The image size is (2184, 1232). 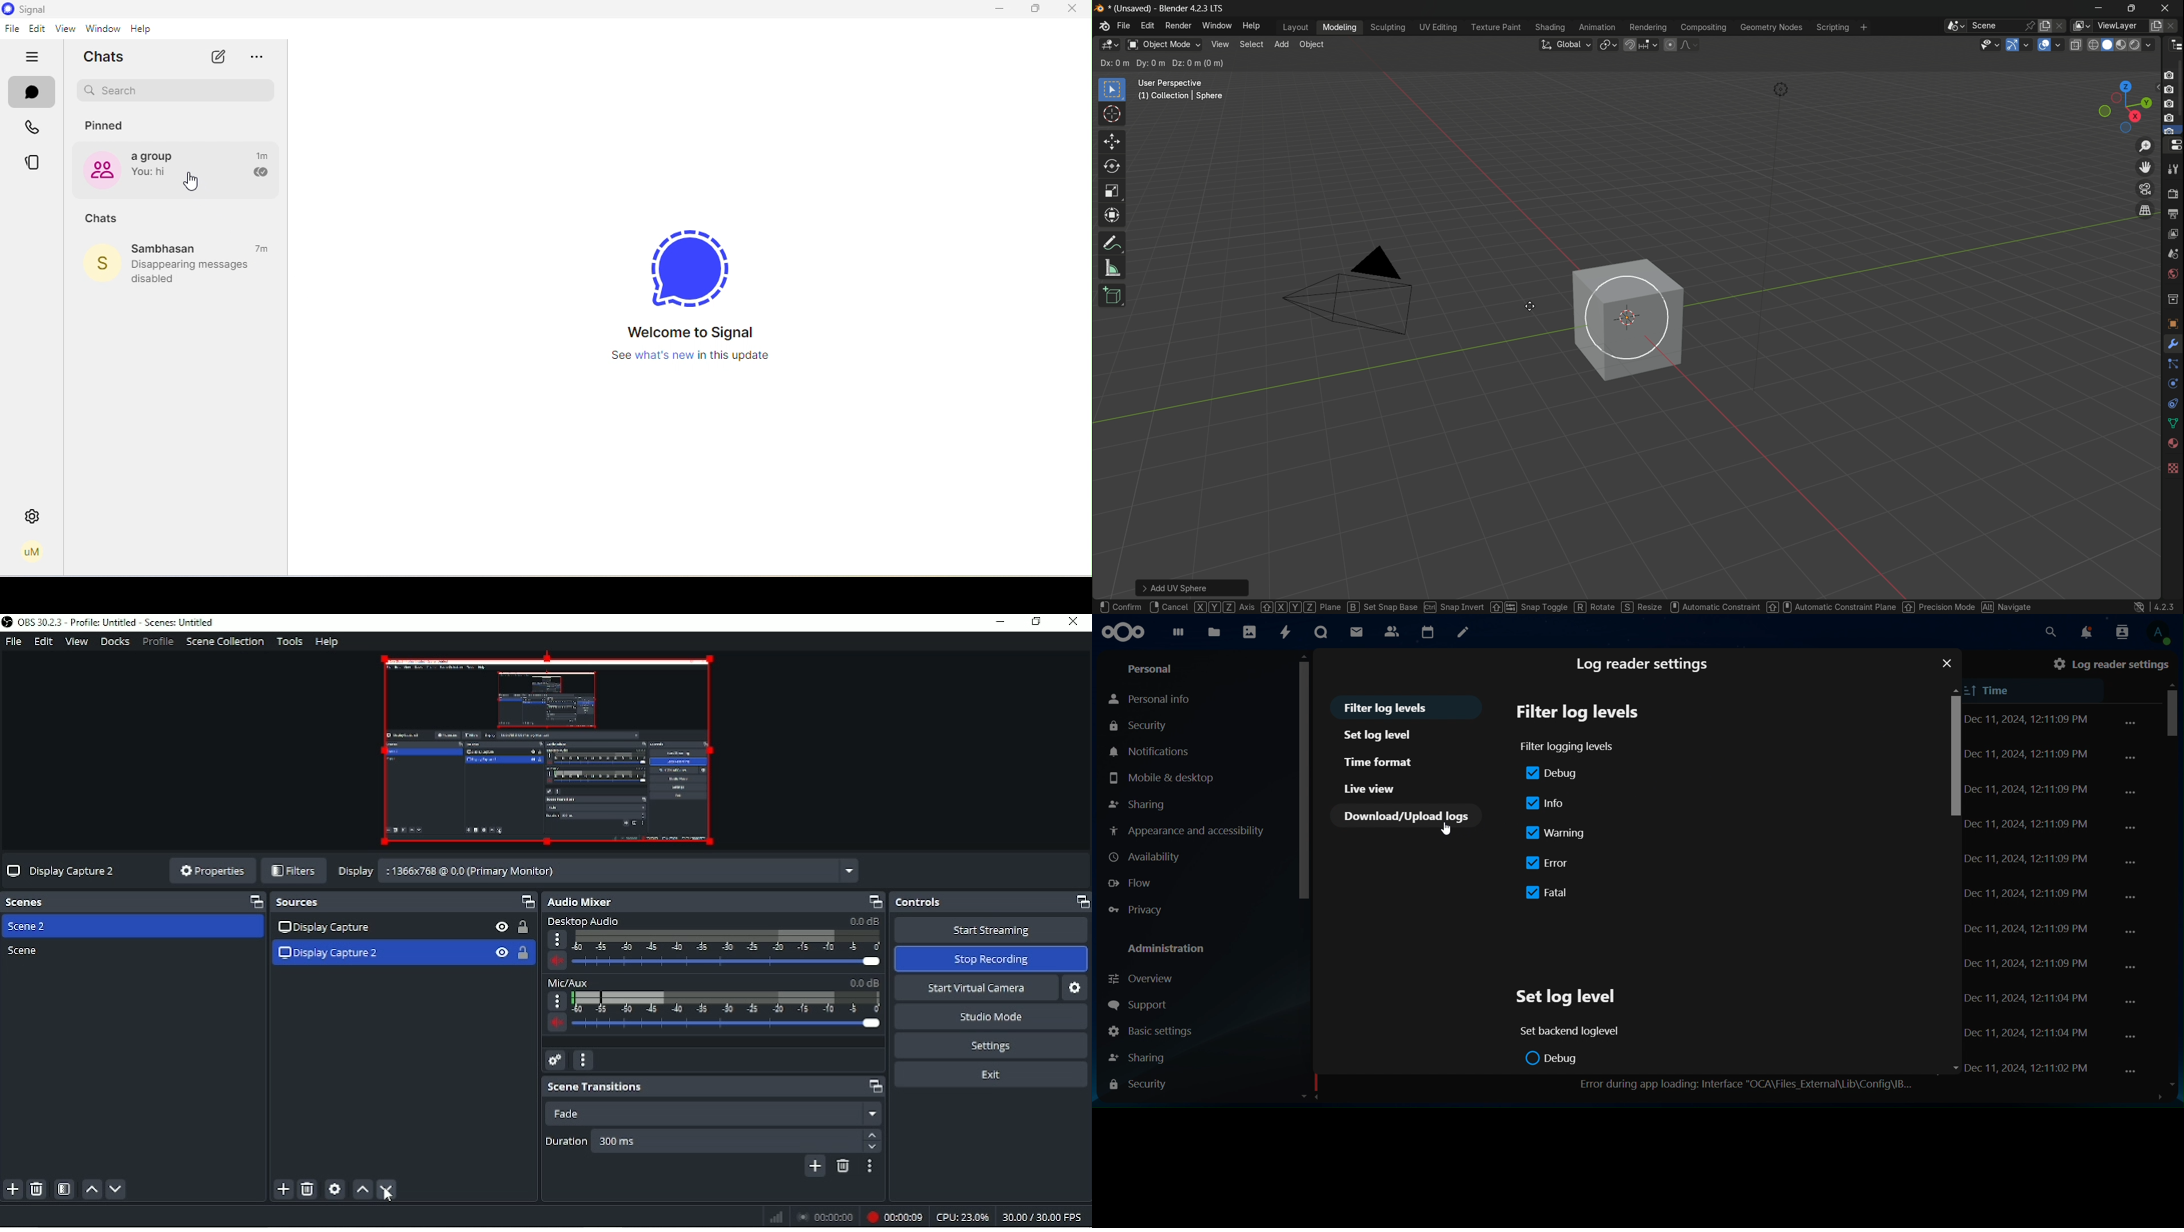 I want to click on toggle x ray, so click(x=2075, y=44).